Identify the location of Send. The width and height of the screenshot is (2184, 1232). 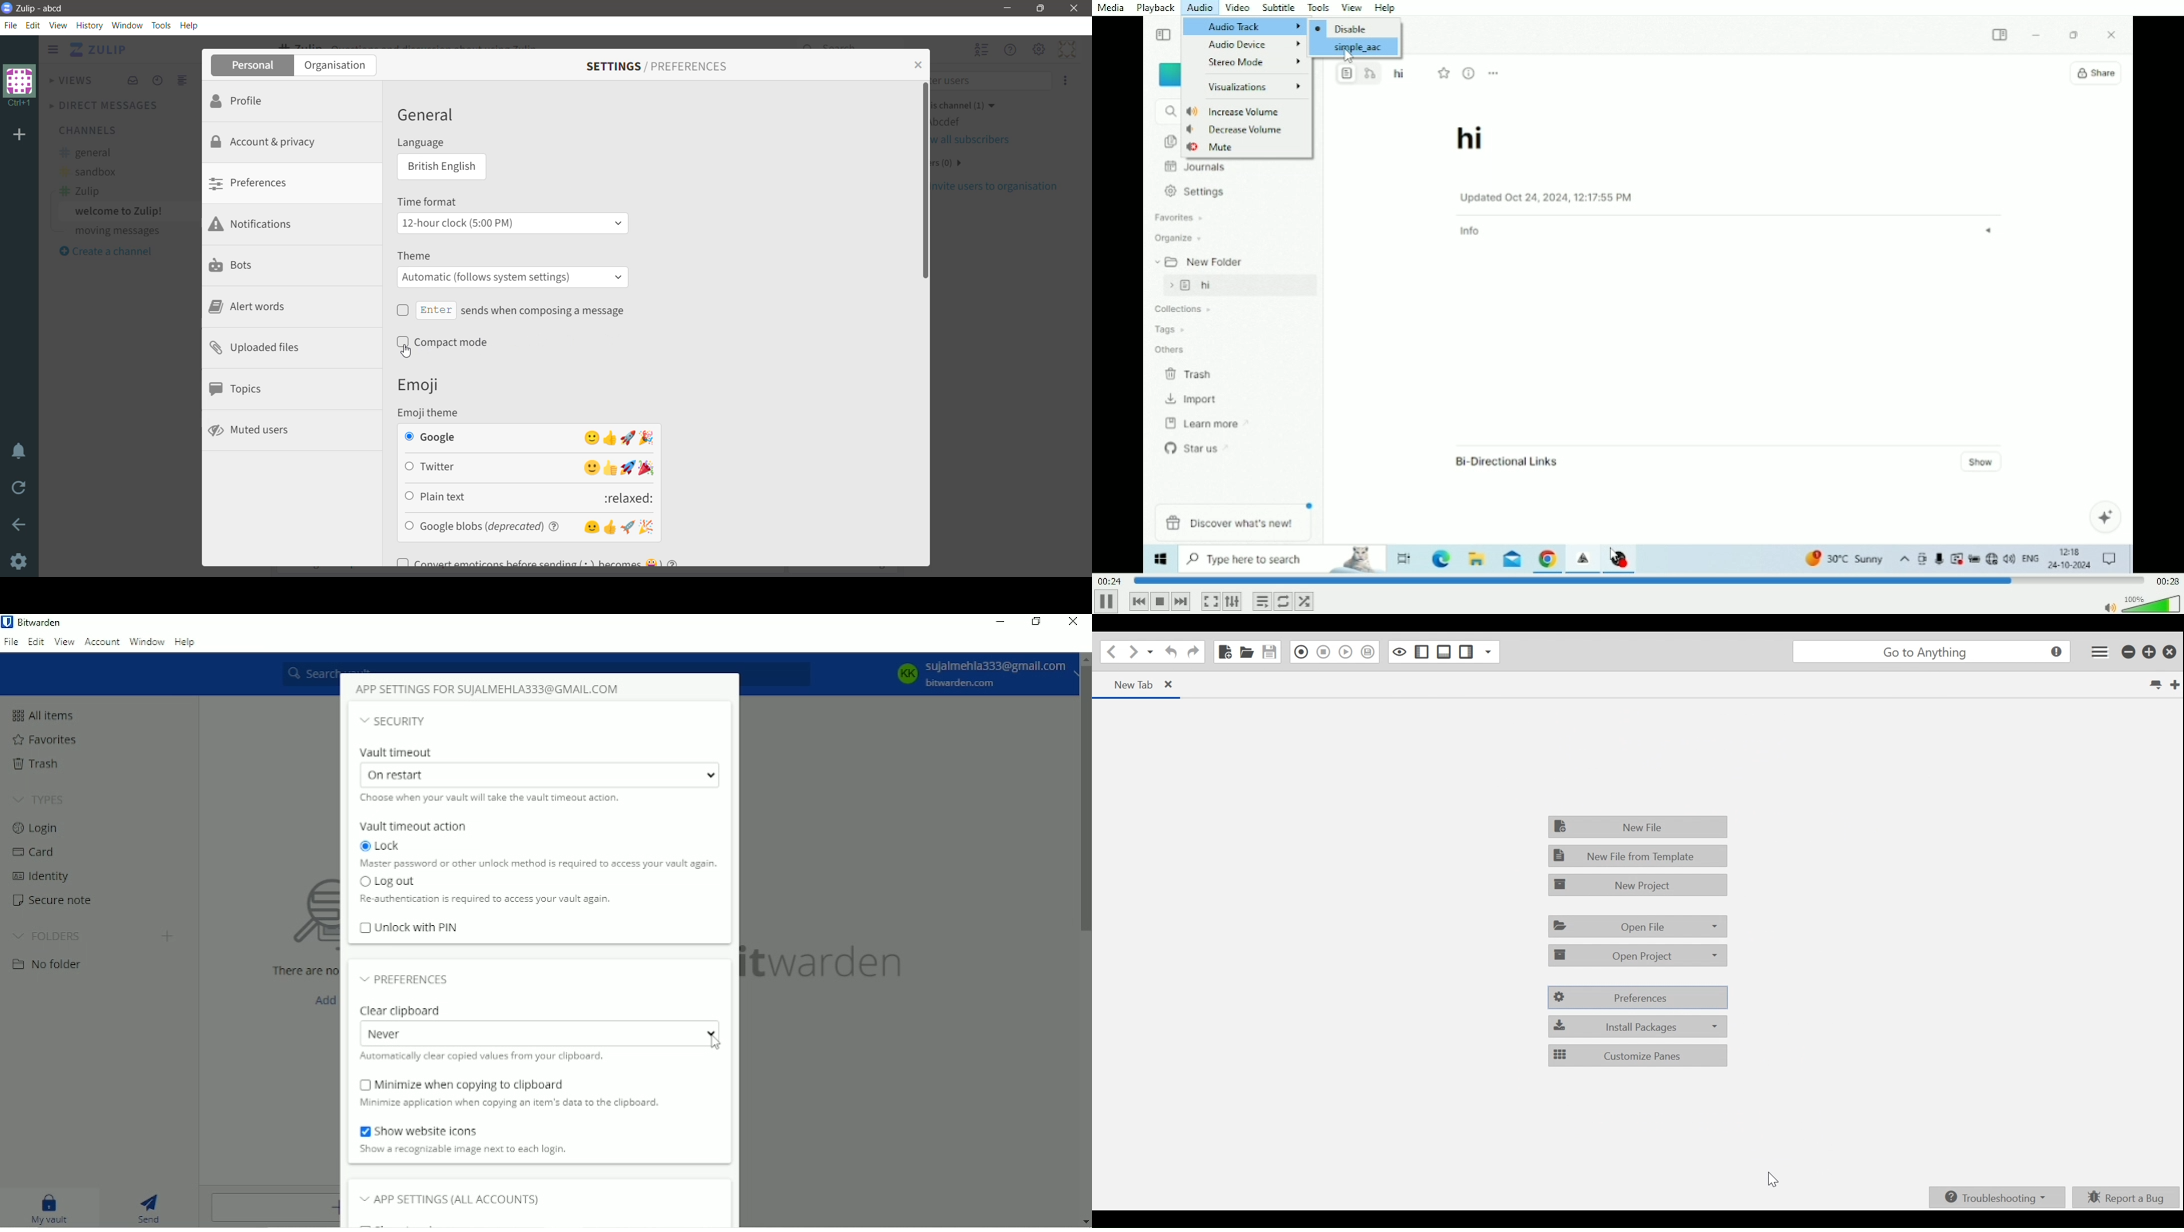
(150, 1207).